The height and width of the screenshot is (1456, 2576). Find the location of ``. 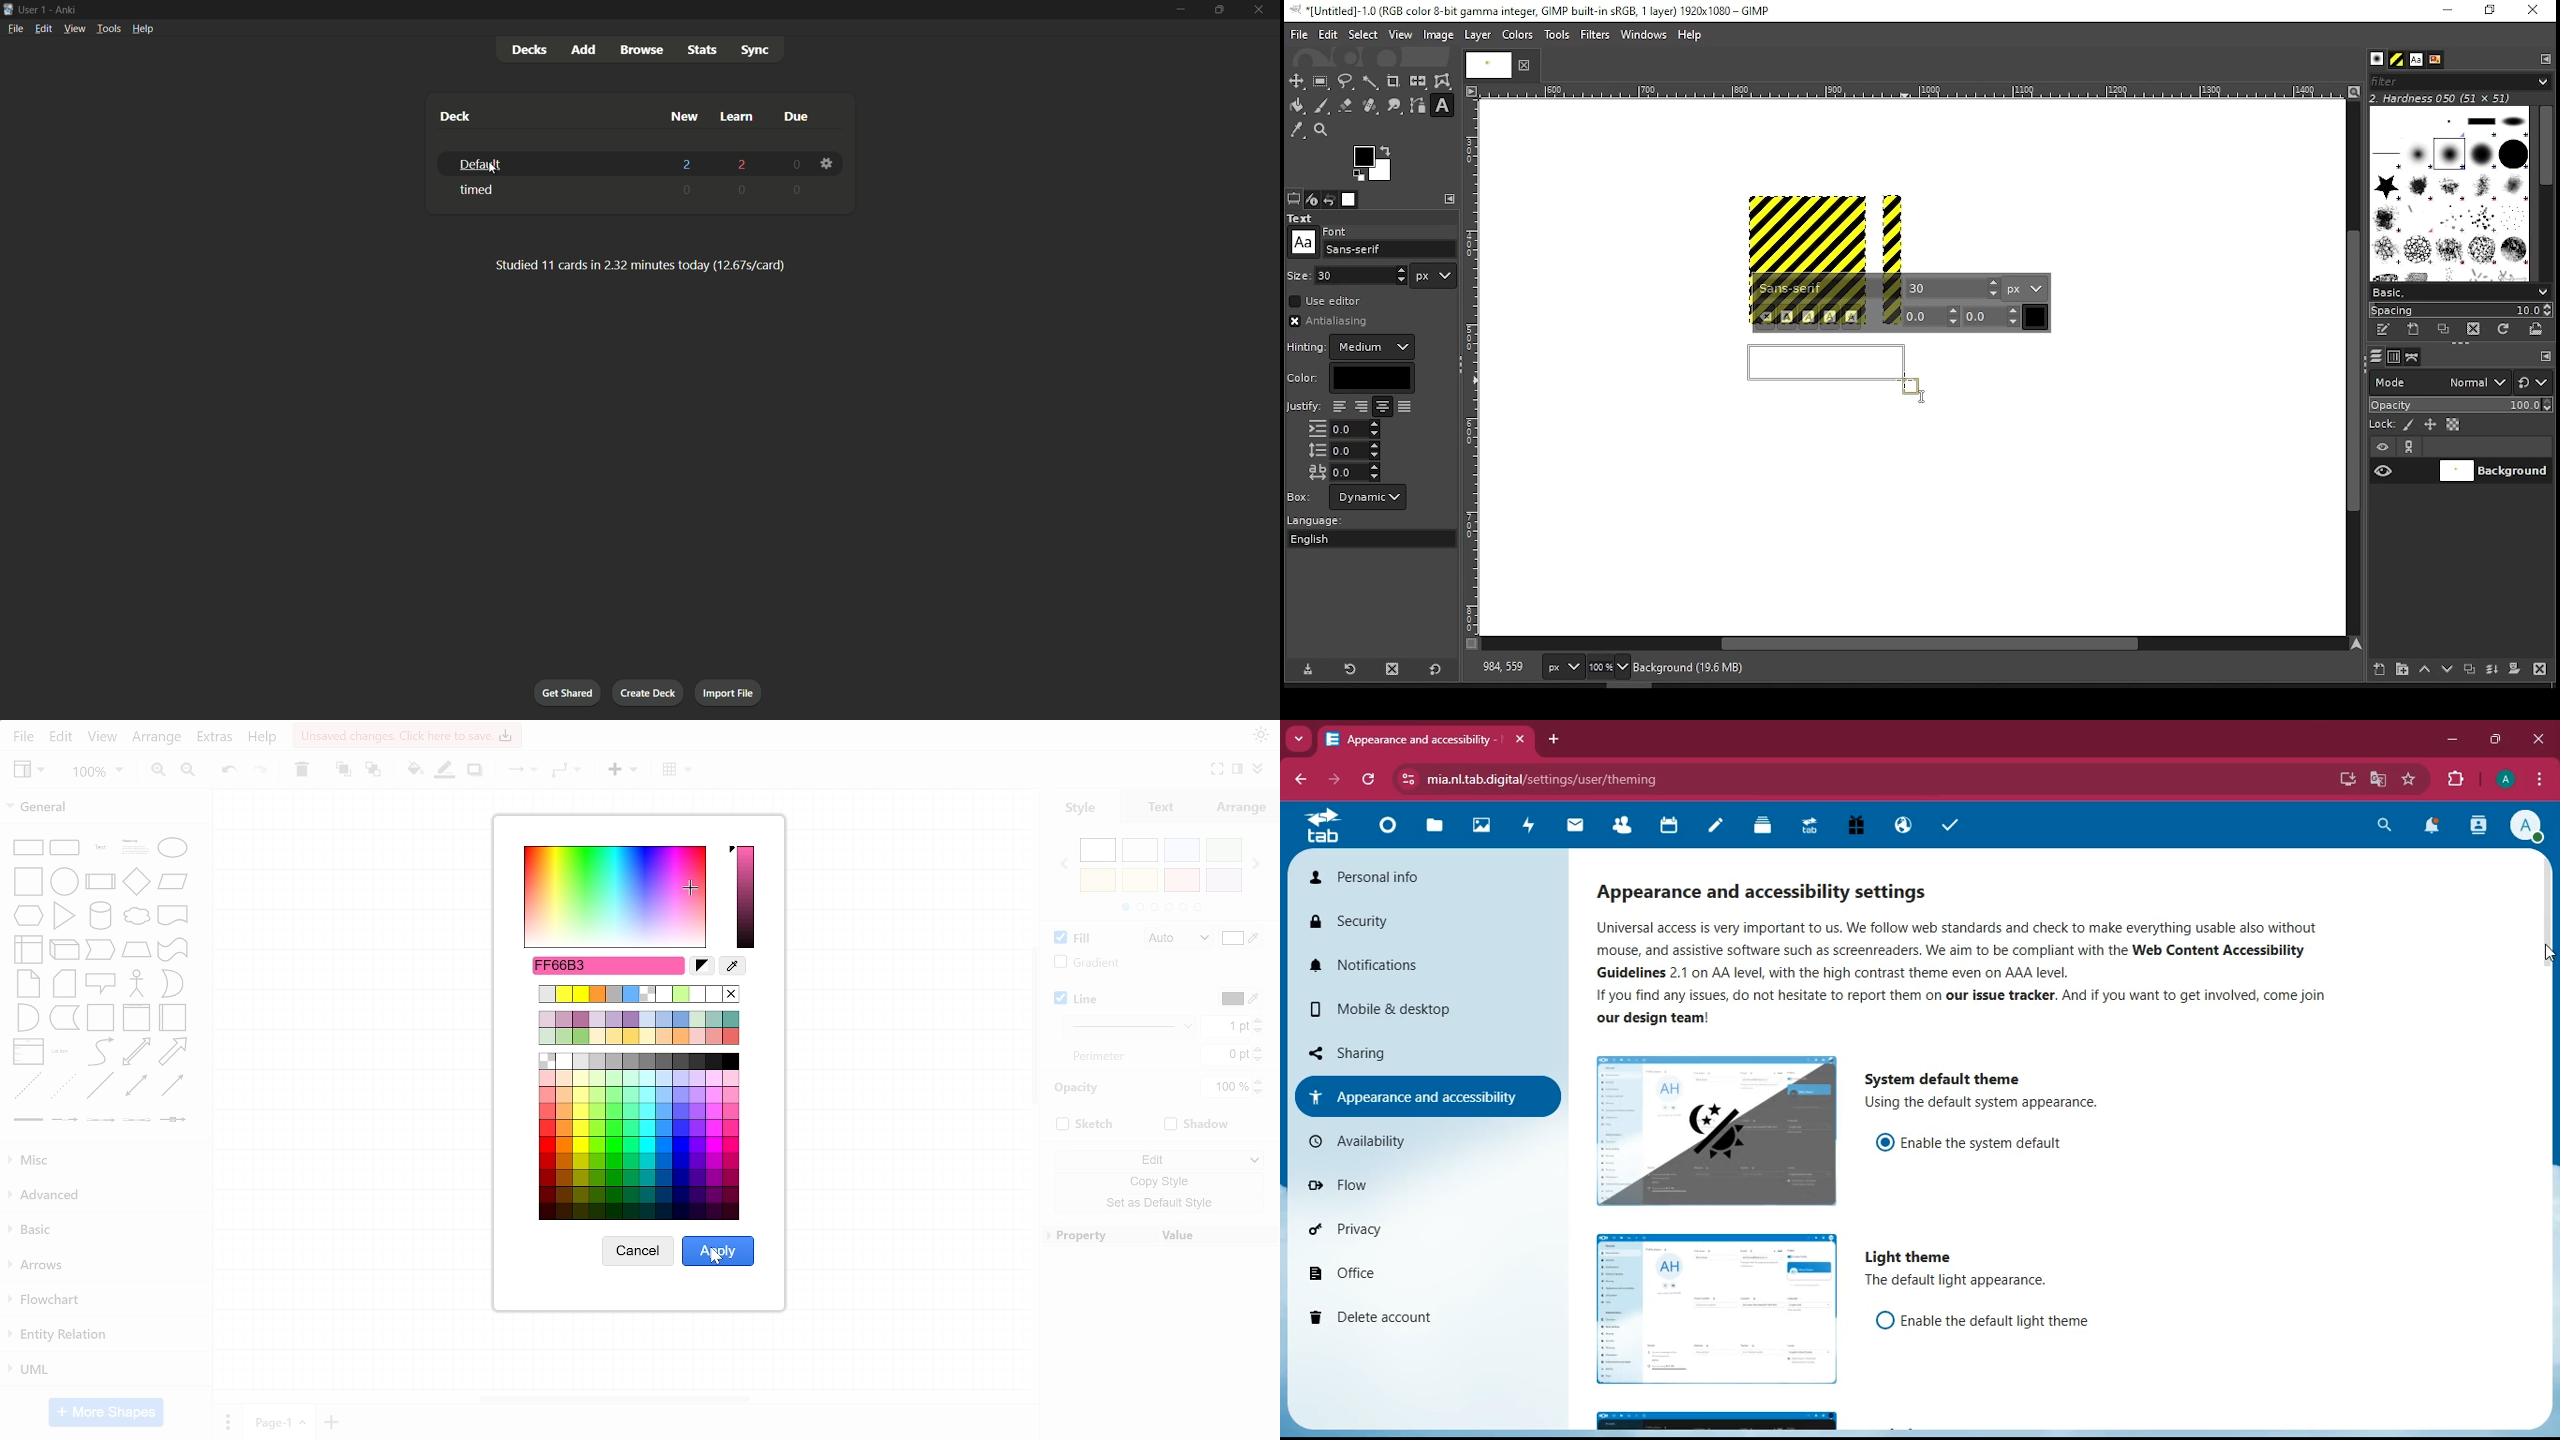

 is located at coordinates (1299, 274).